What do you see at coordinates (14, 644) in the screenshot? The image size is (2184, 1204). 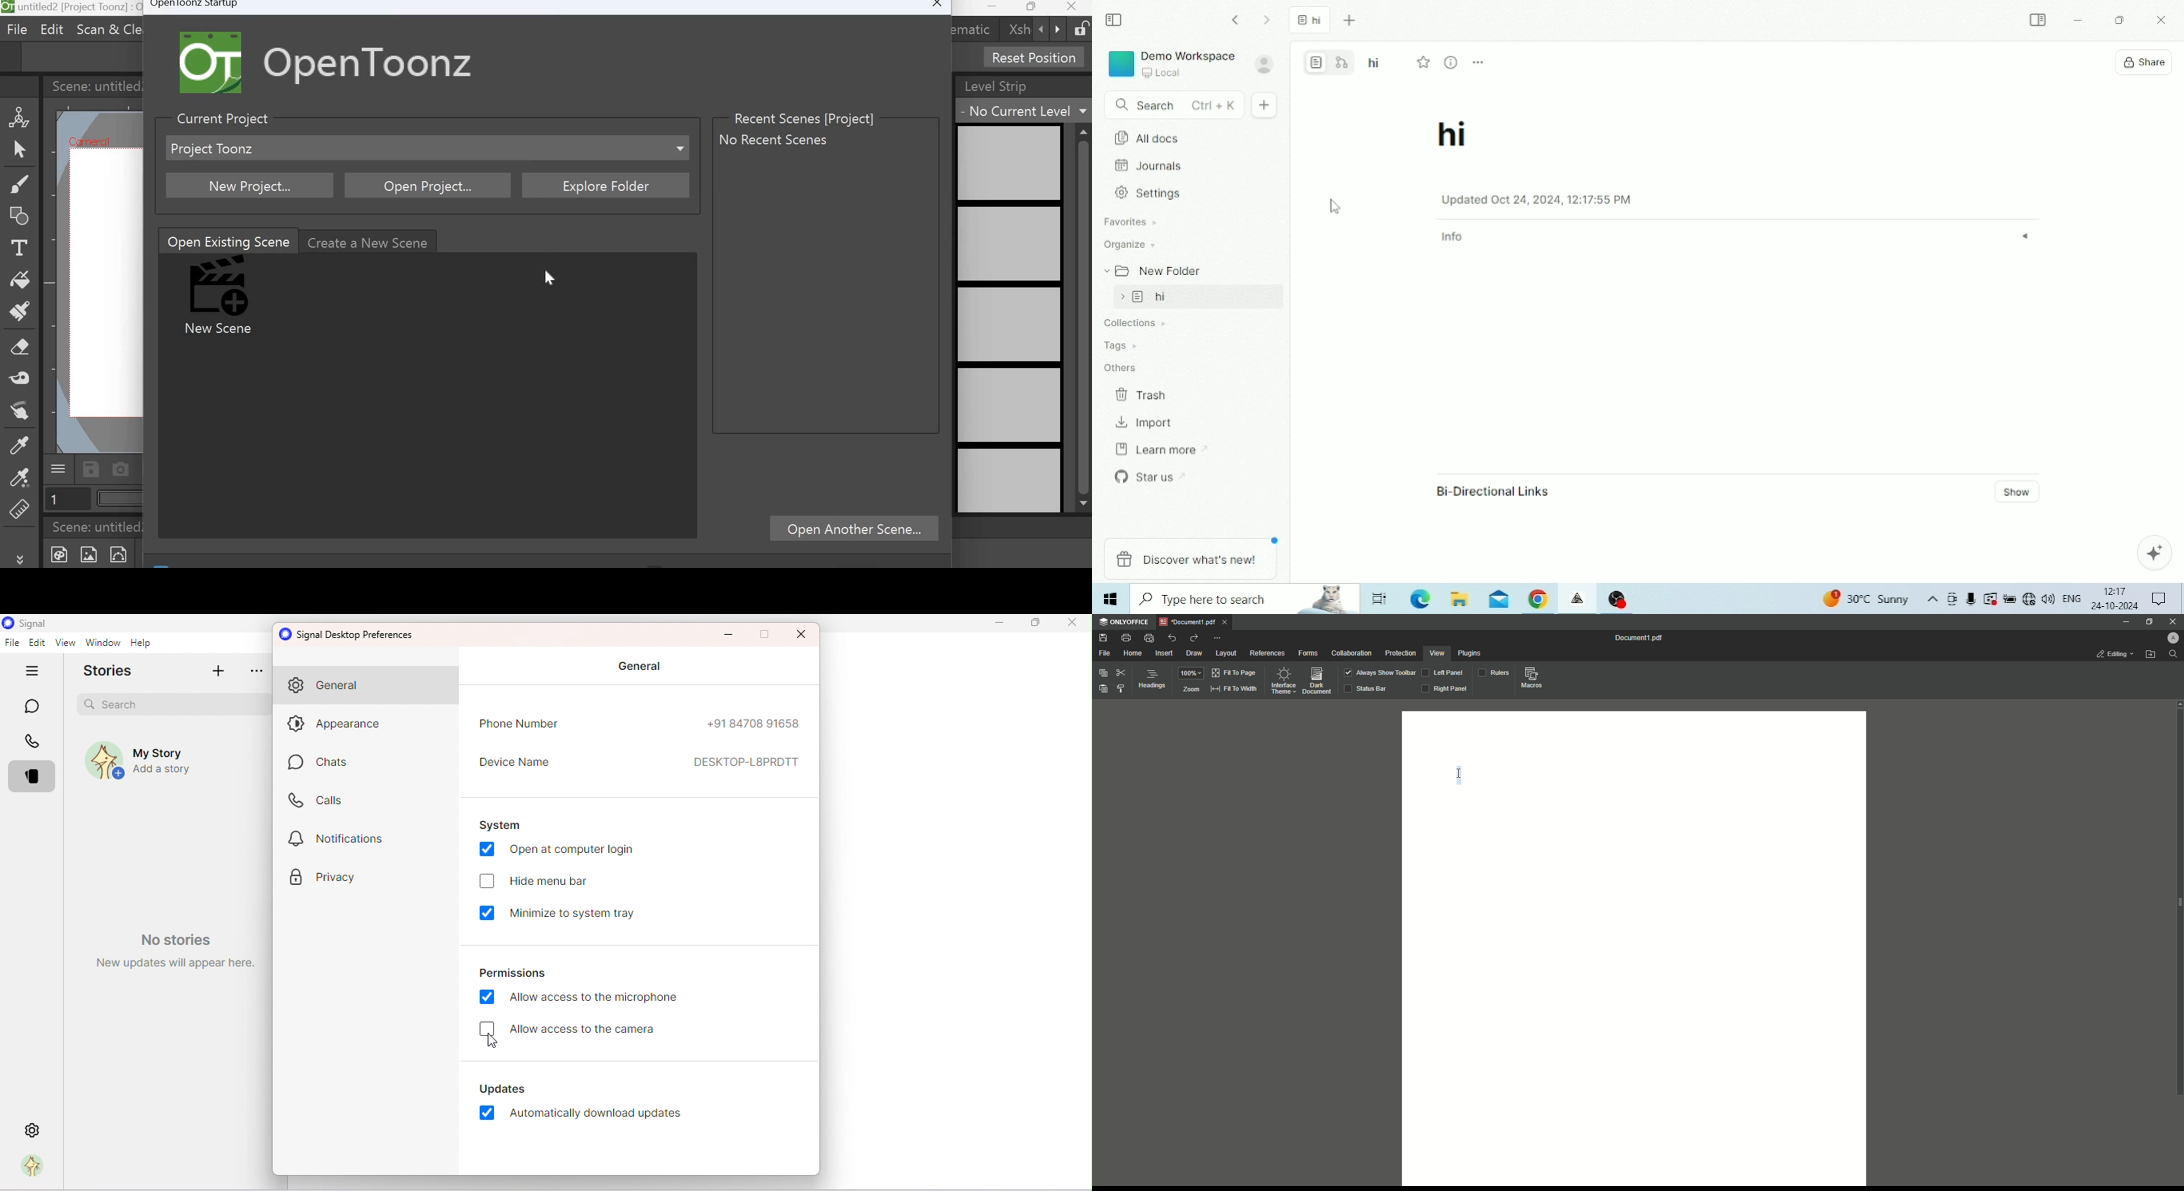 I see `File` at bounding box center [14, 644].